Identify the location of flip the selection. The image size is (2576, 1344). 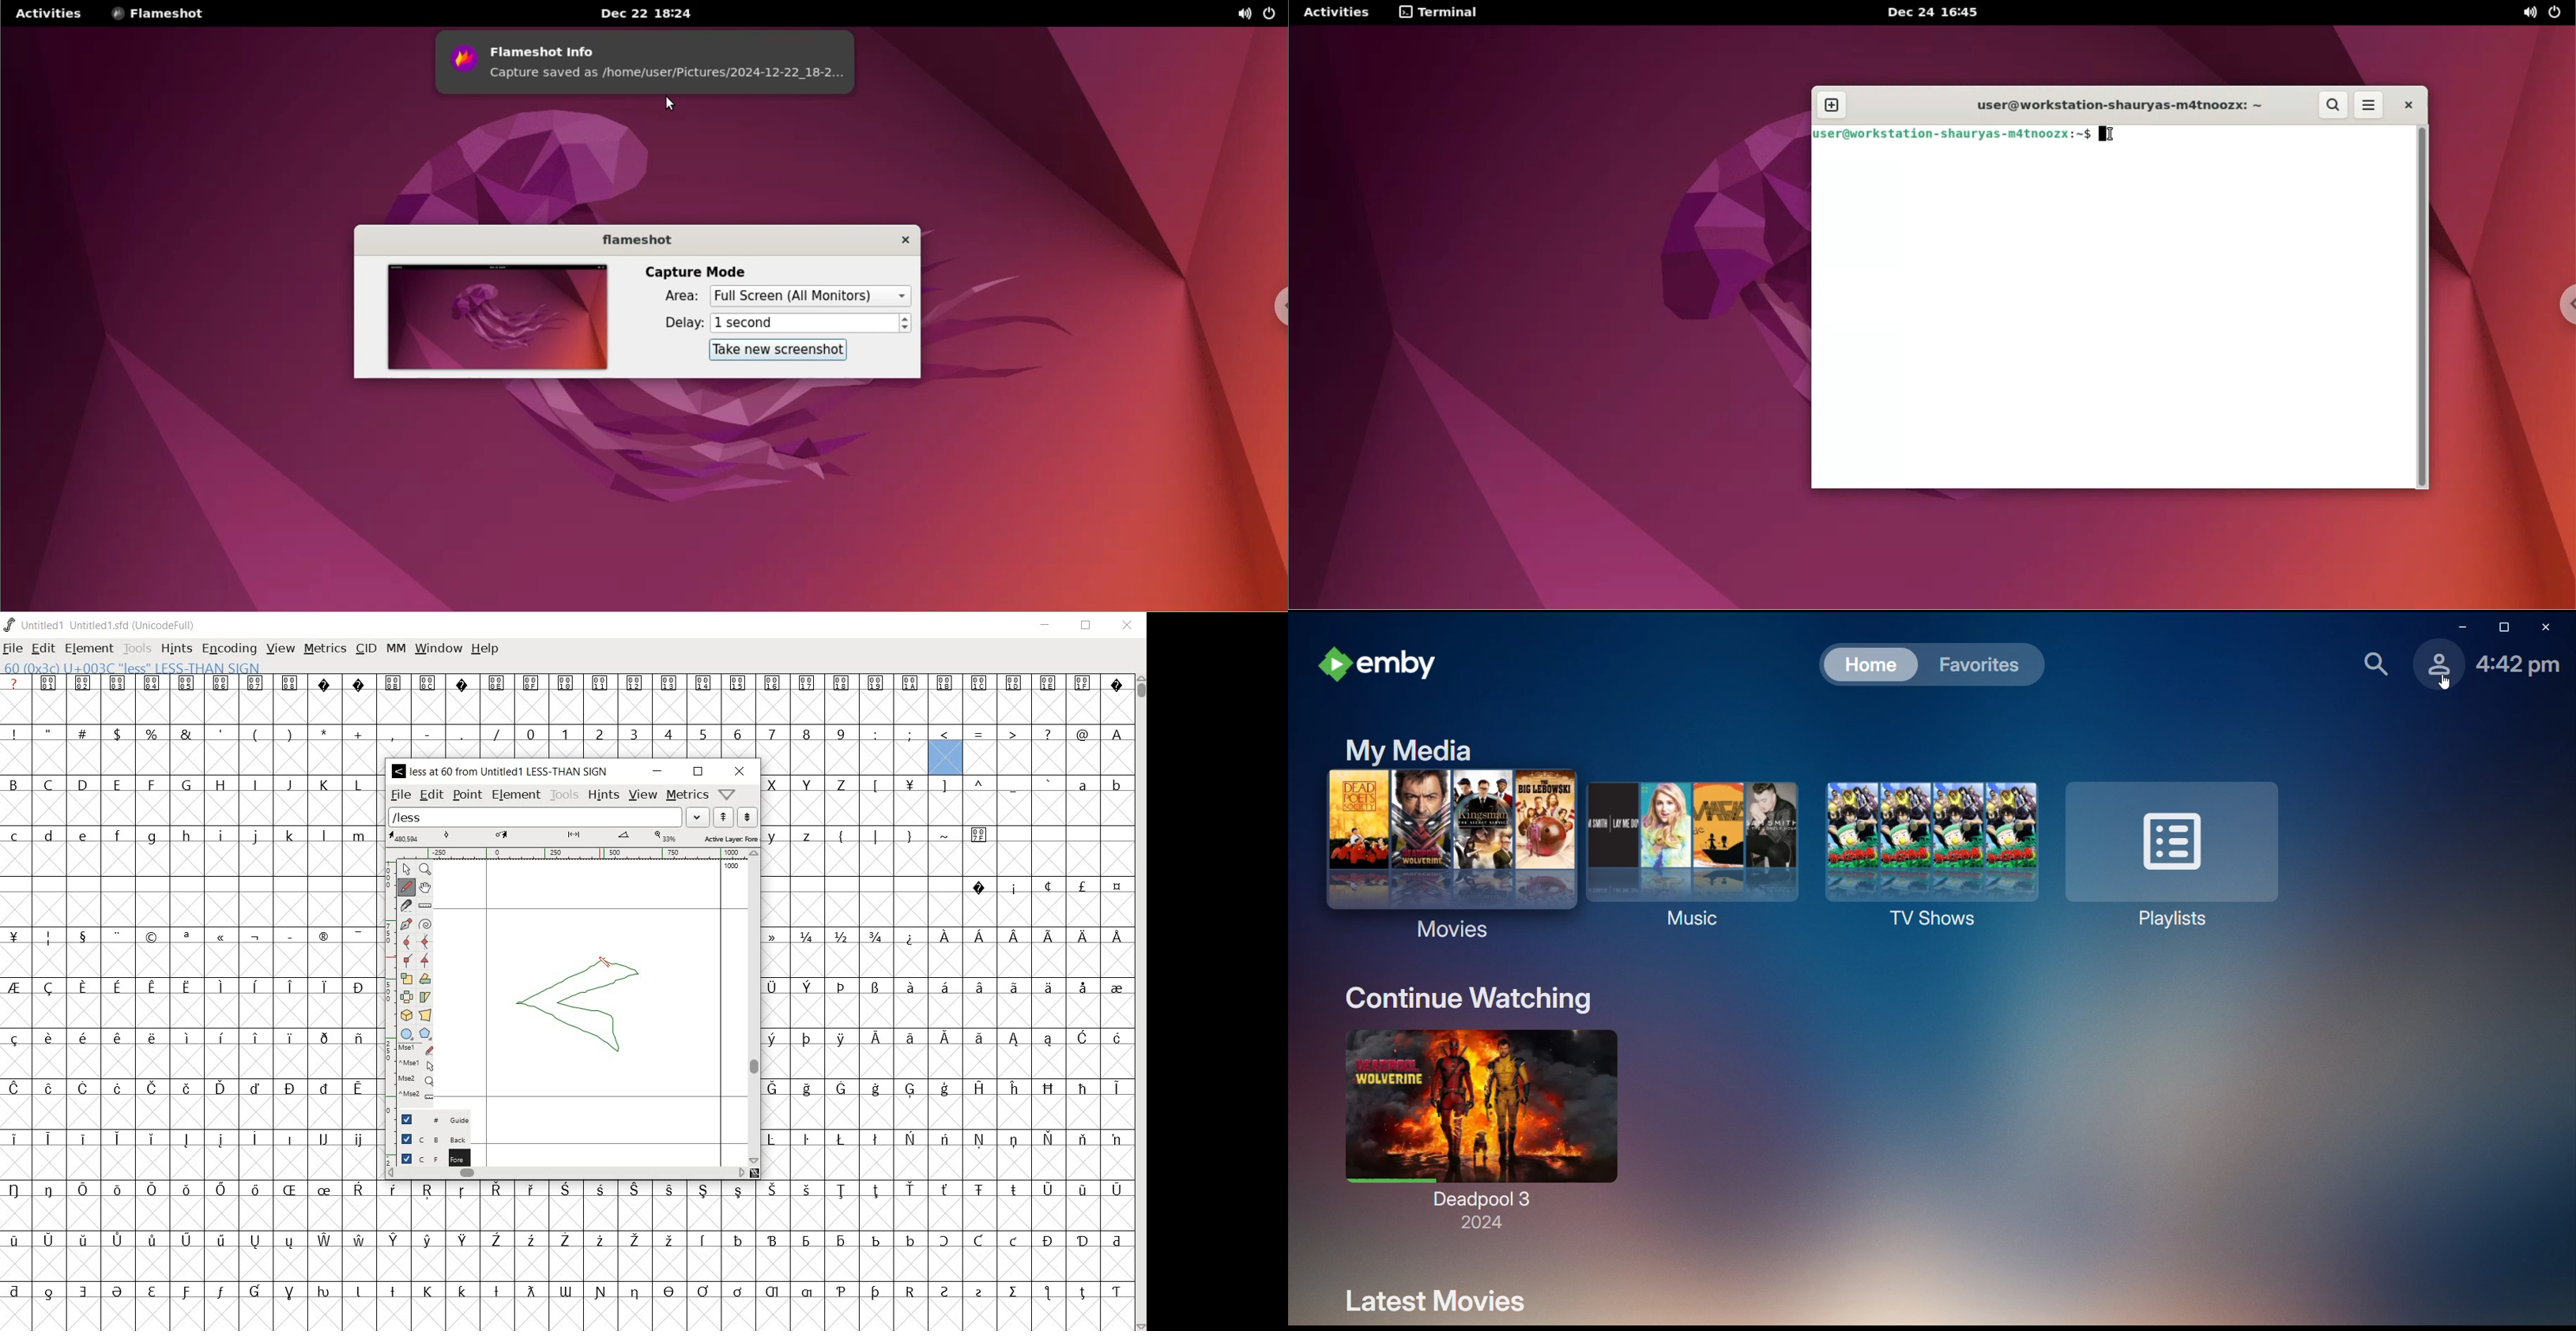
(407, 996).